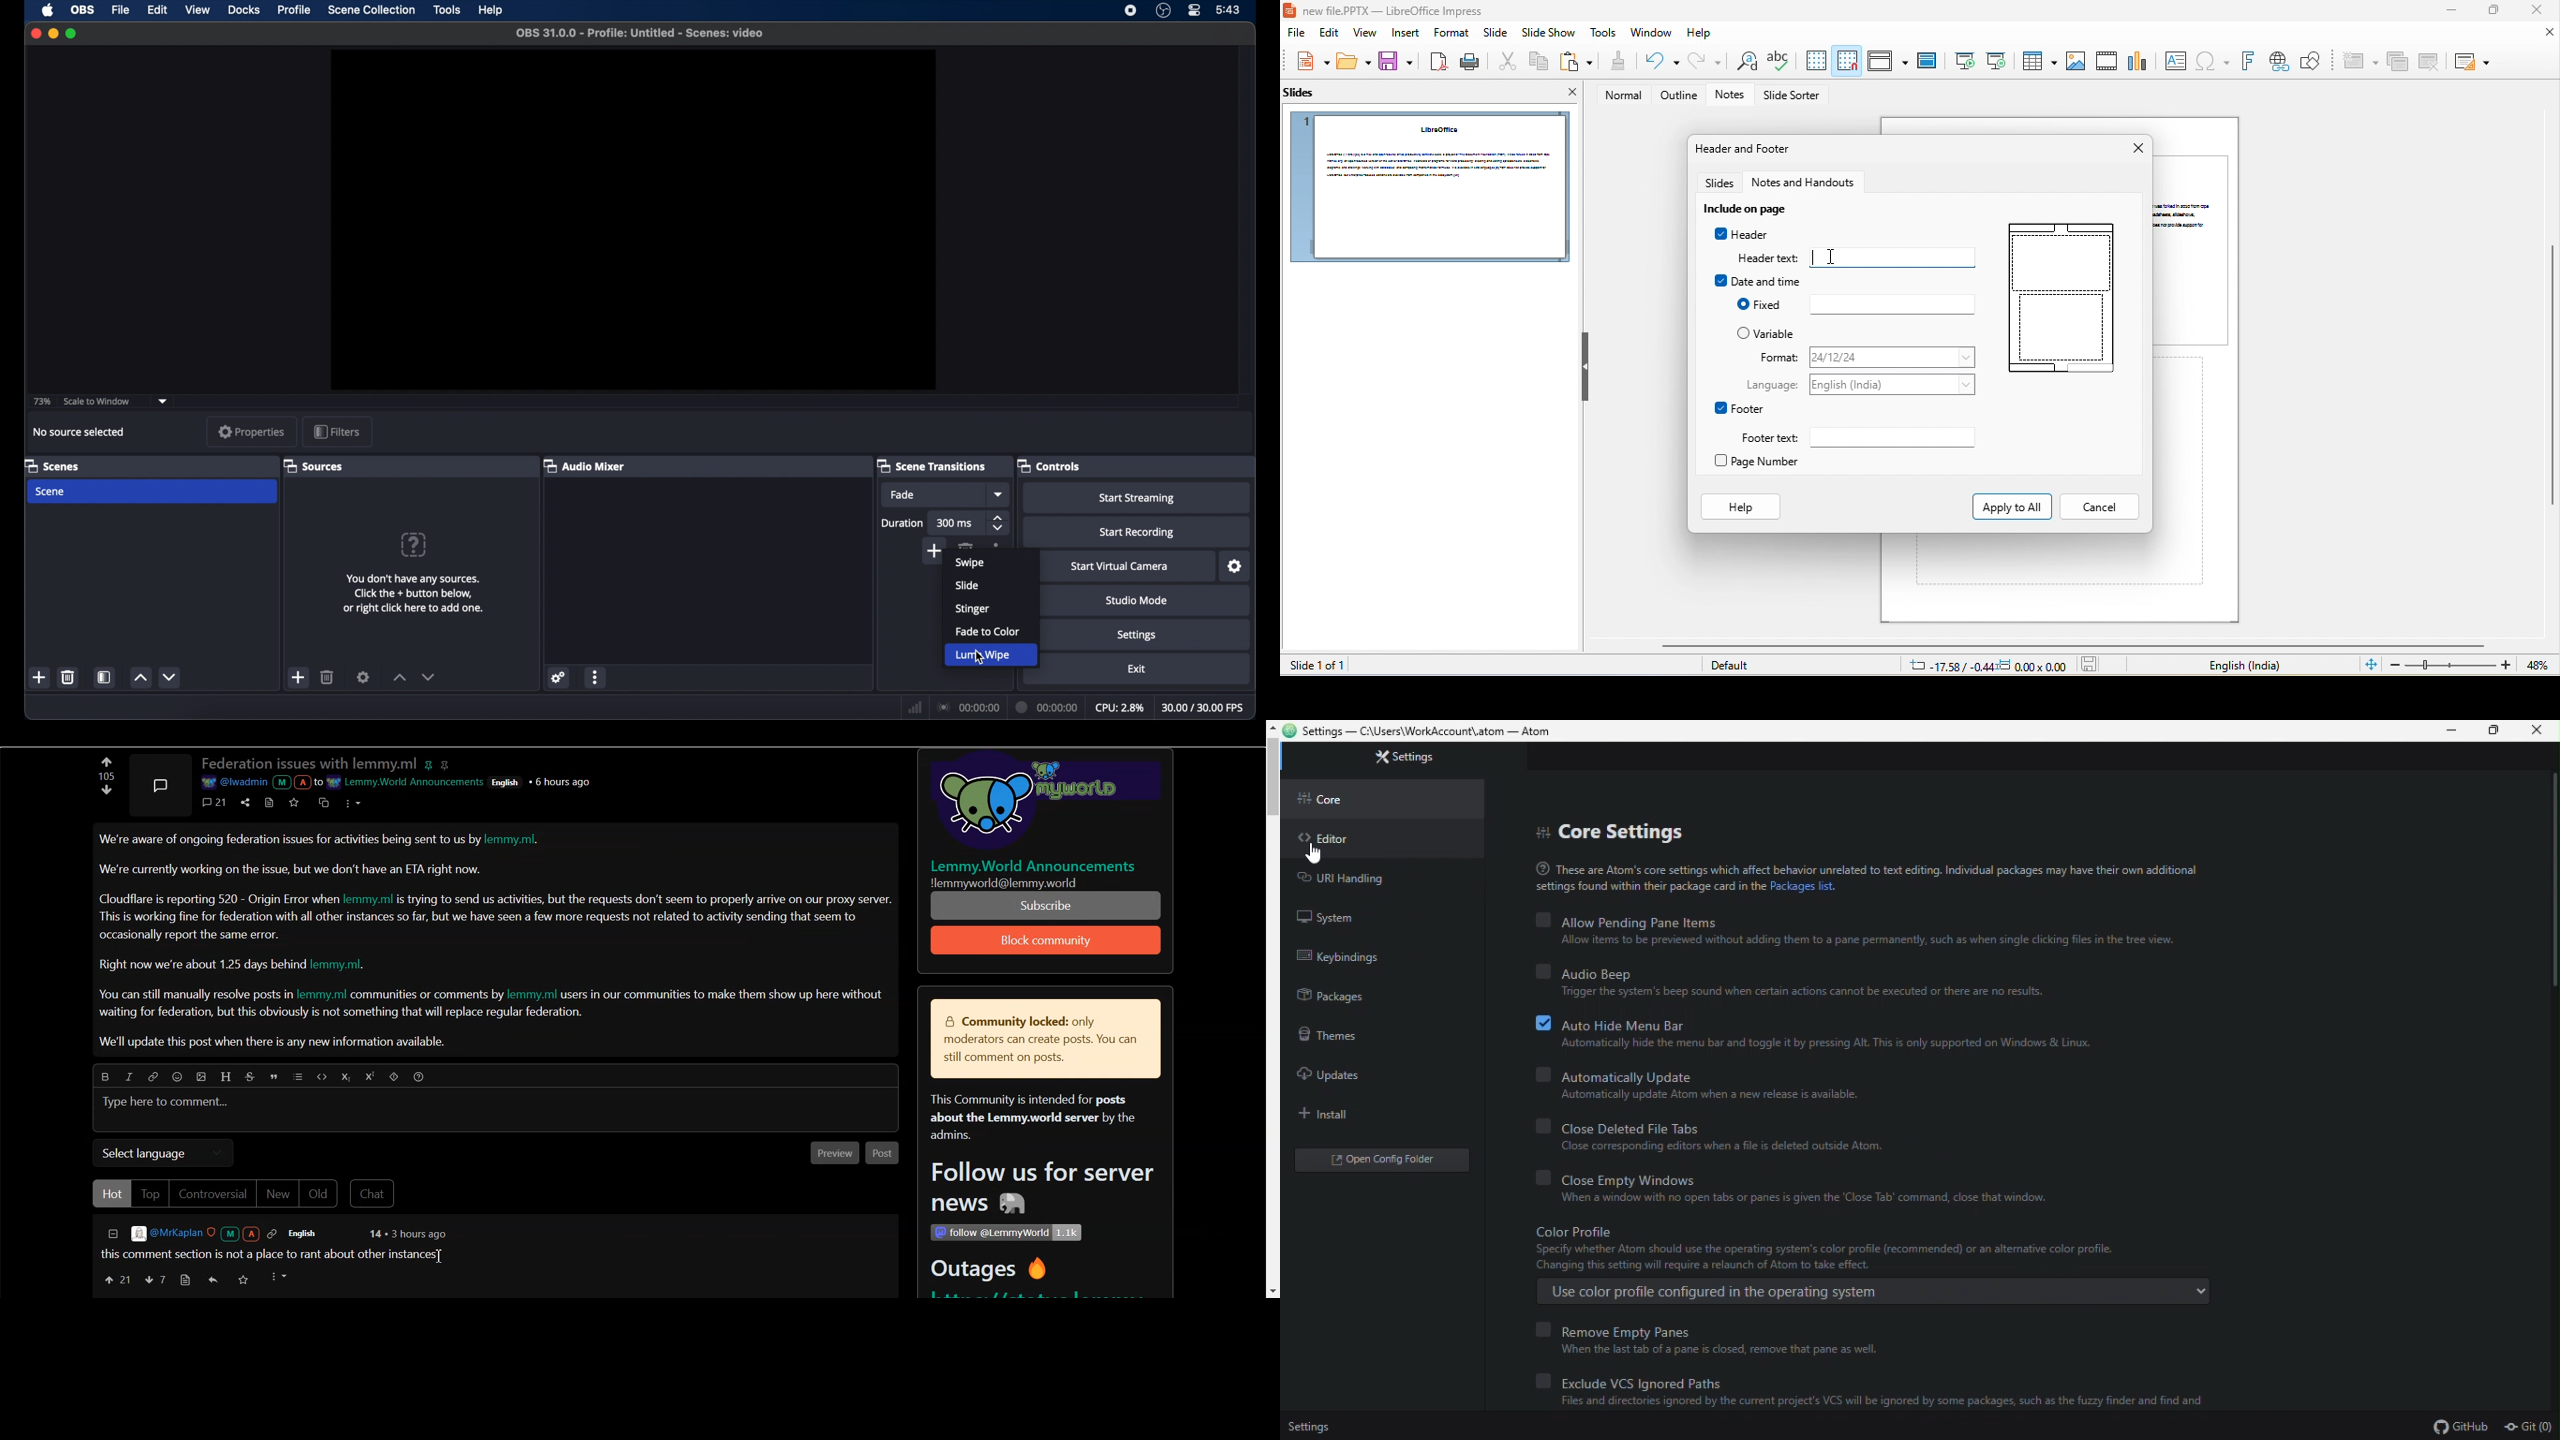 This screenshot has width=2576, height=1456. What do you see at coordinates (185, 1281) in the screenshot?
I see `view source` at bounding box center [185, 1281].